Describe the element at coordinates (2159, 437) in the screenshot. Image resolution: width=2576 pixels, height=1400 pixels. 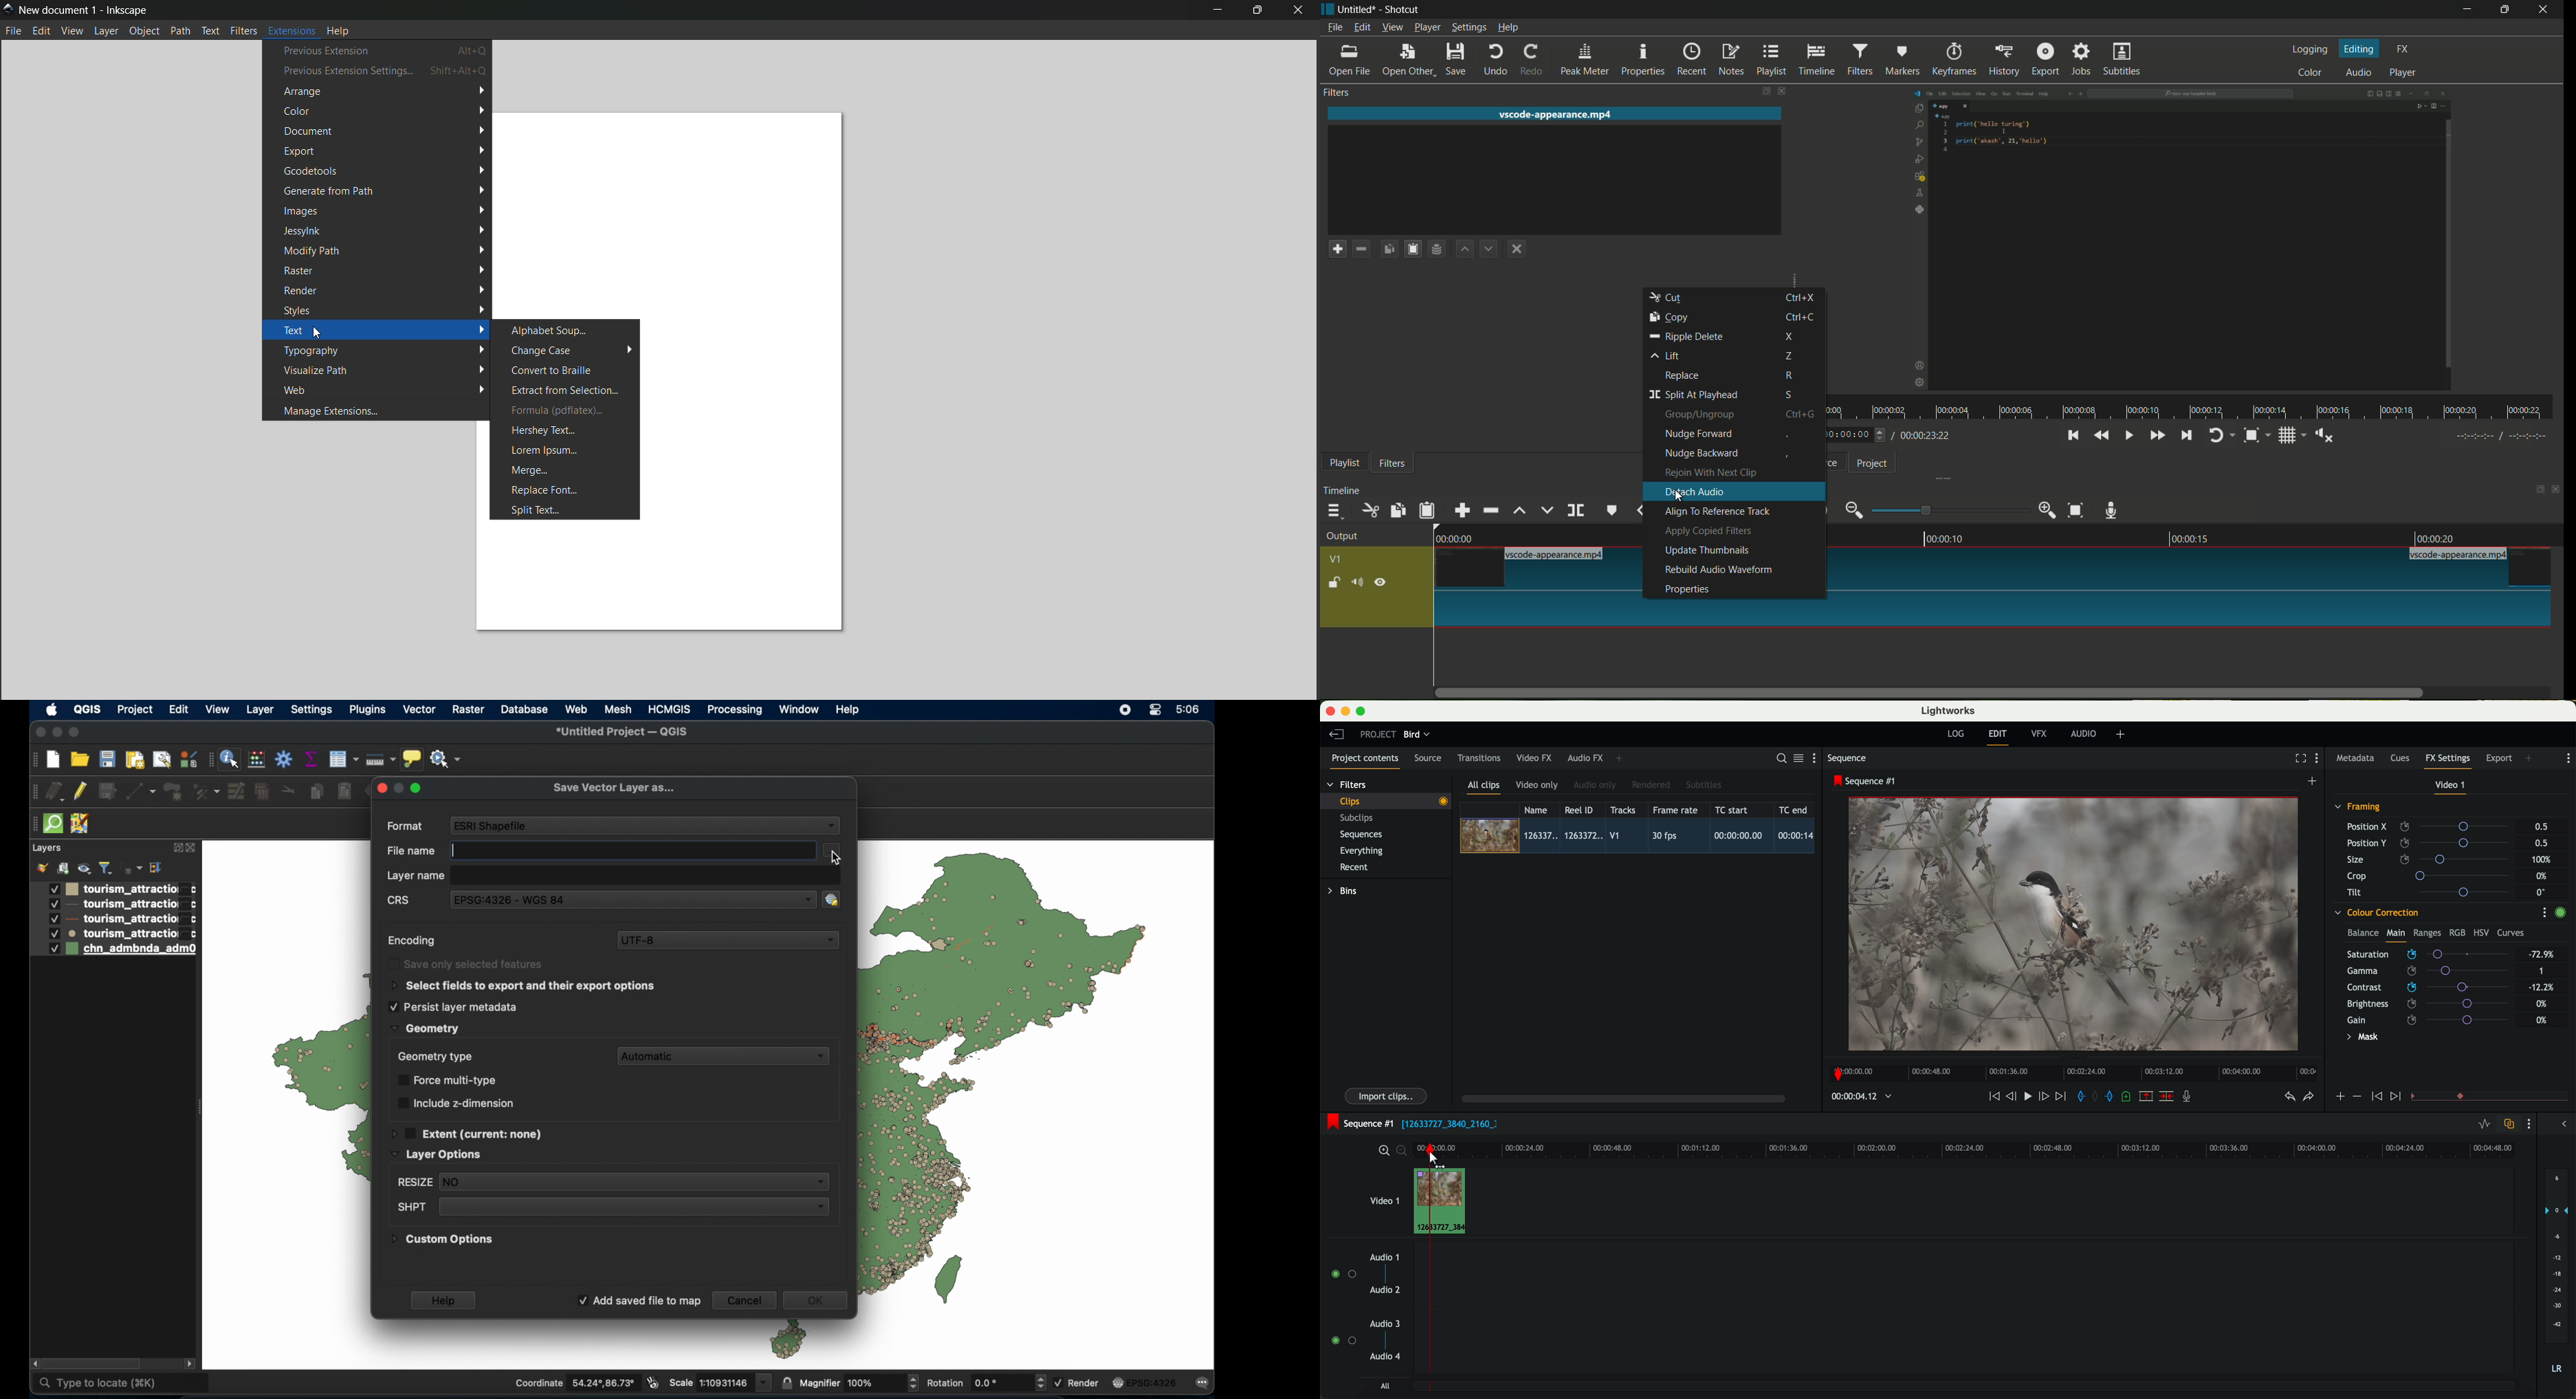
I see `quickly play forward` at that location.